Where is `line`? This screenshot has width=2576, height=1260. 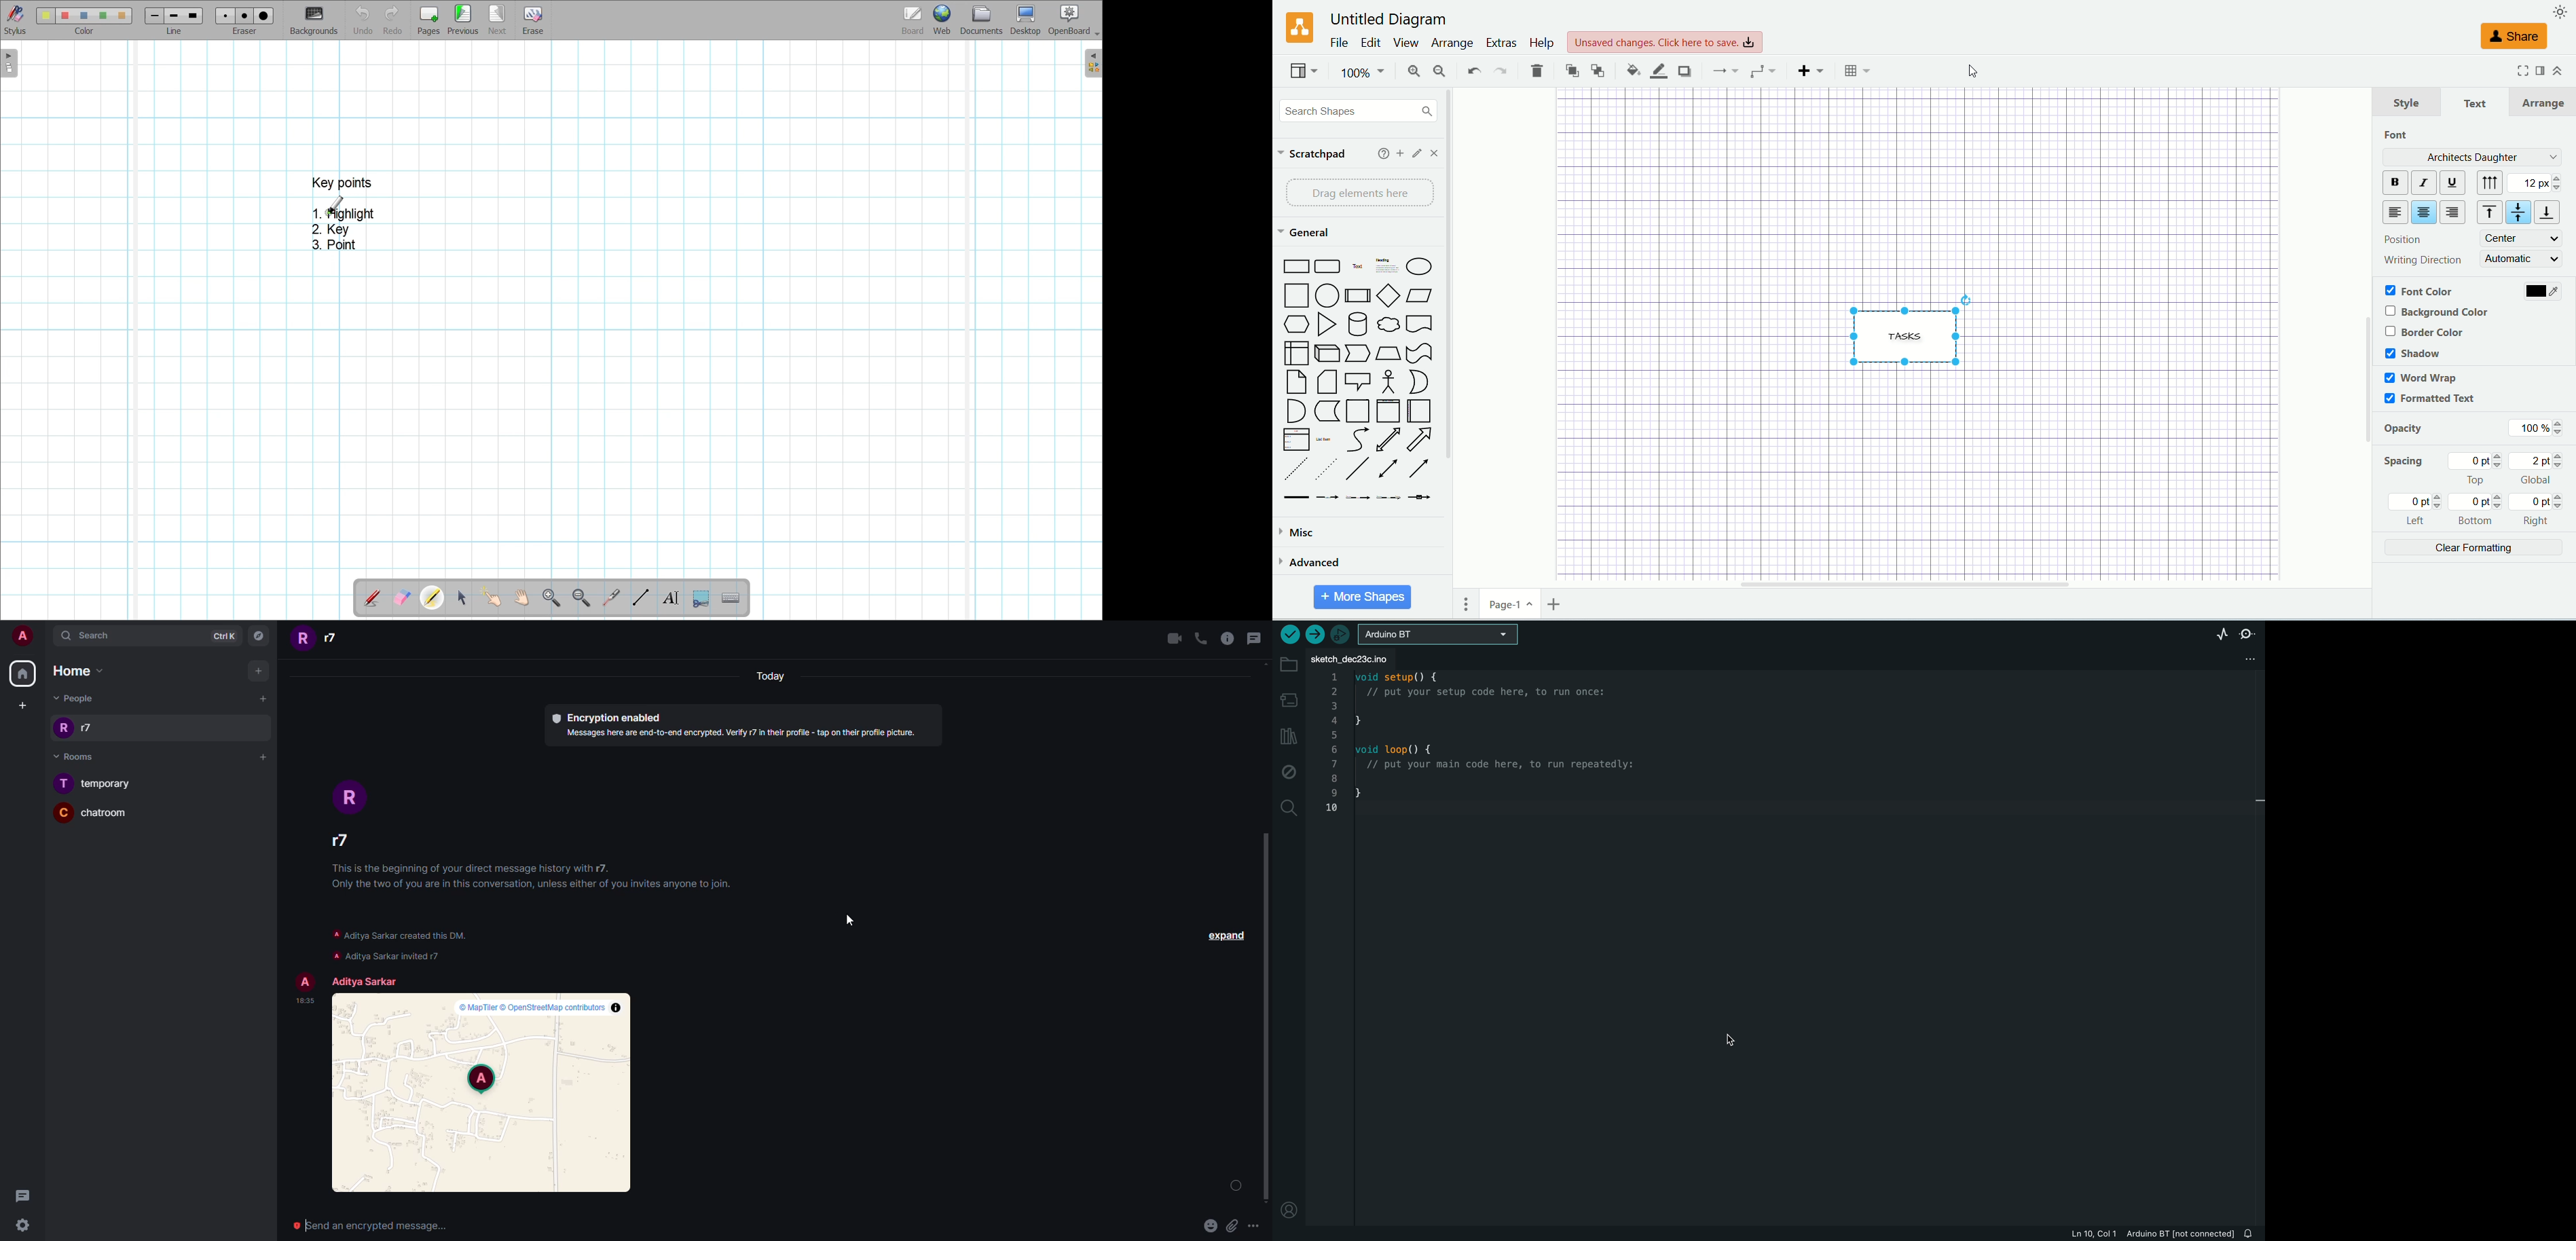
line is located at coordinates (177, 32).